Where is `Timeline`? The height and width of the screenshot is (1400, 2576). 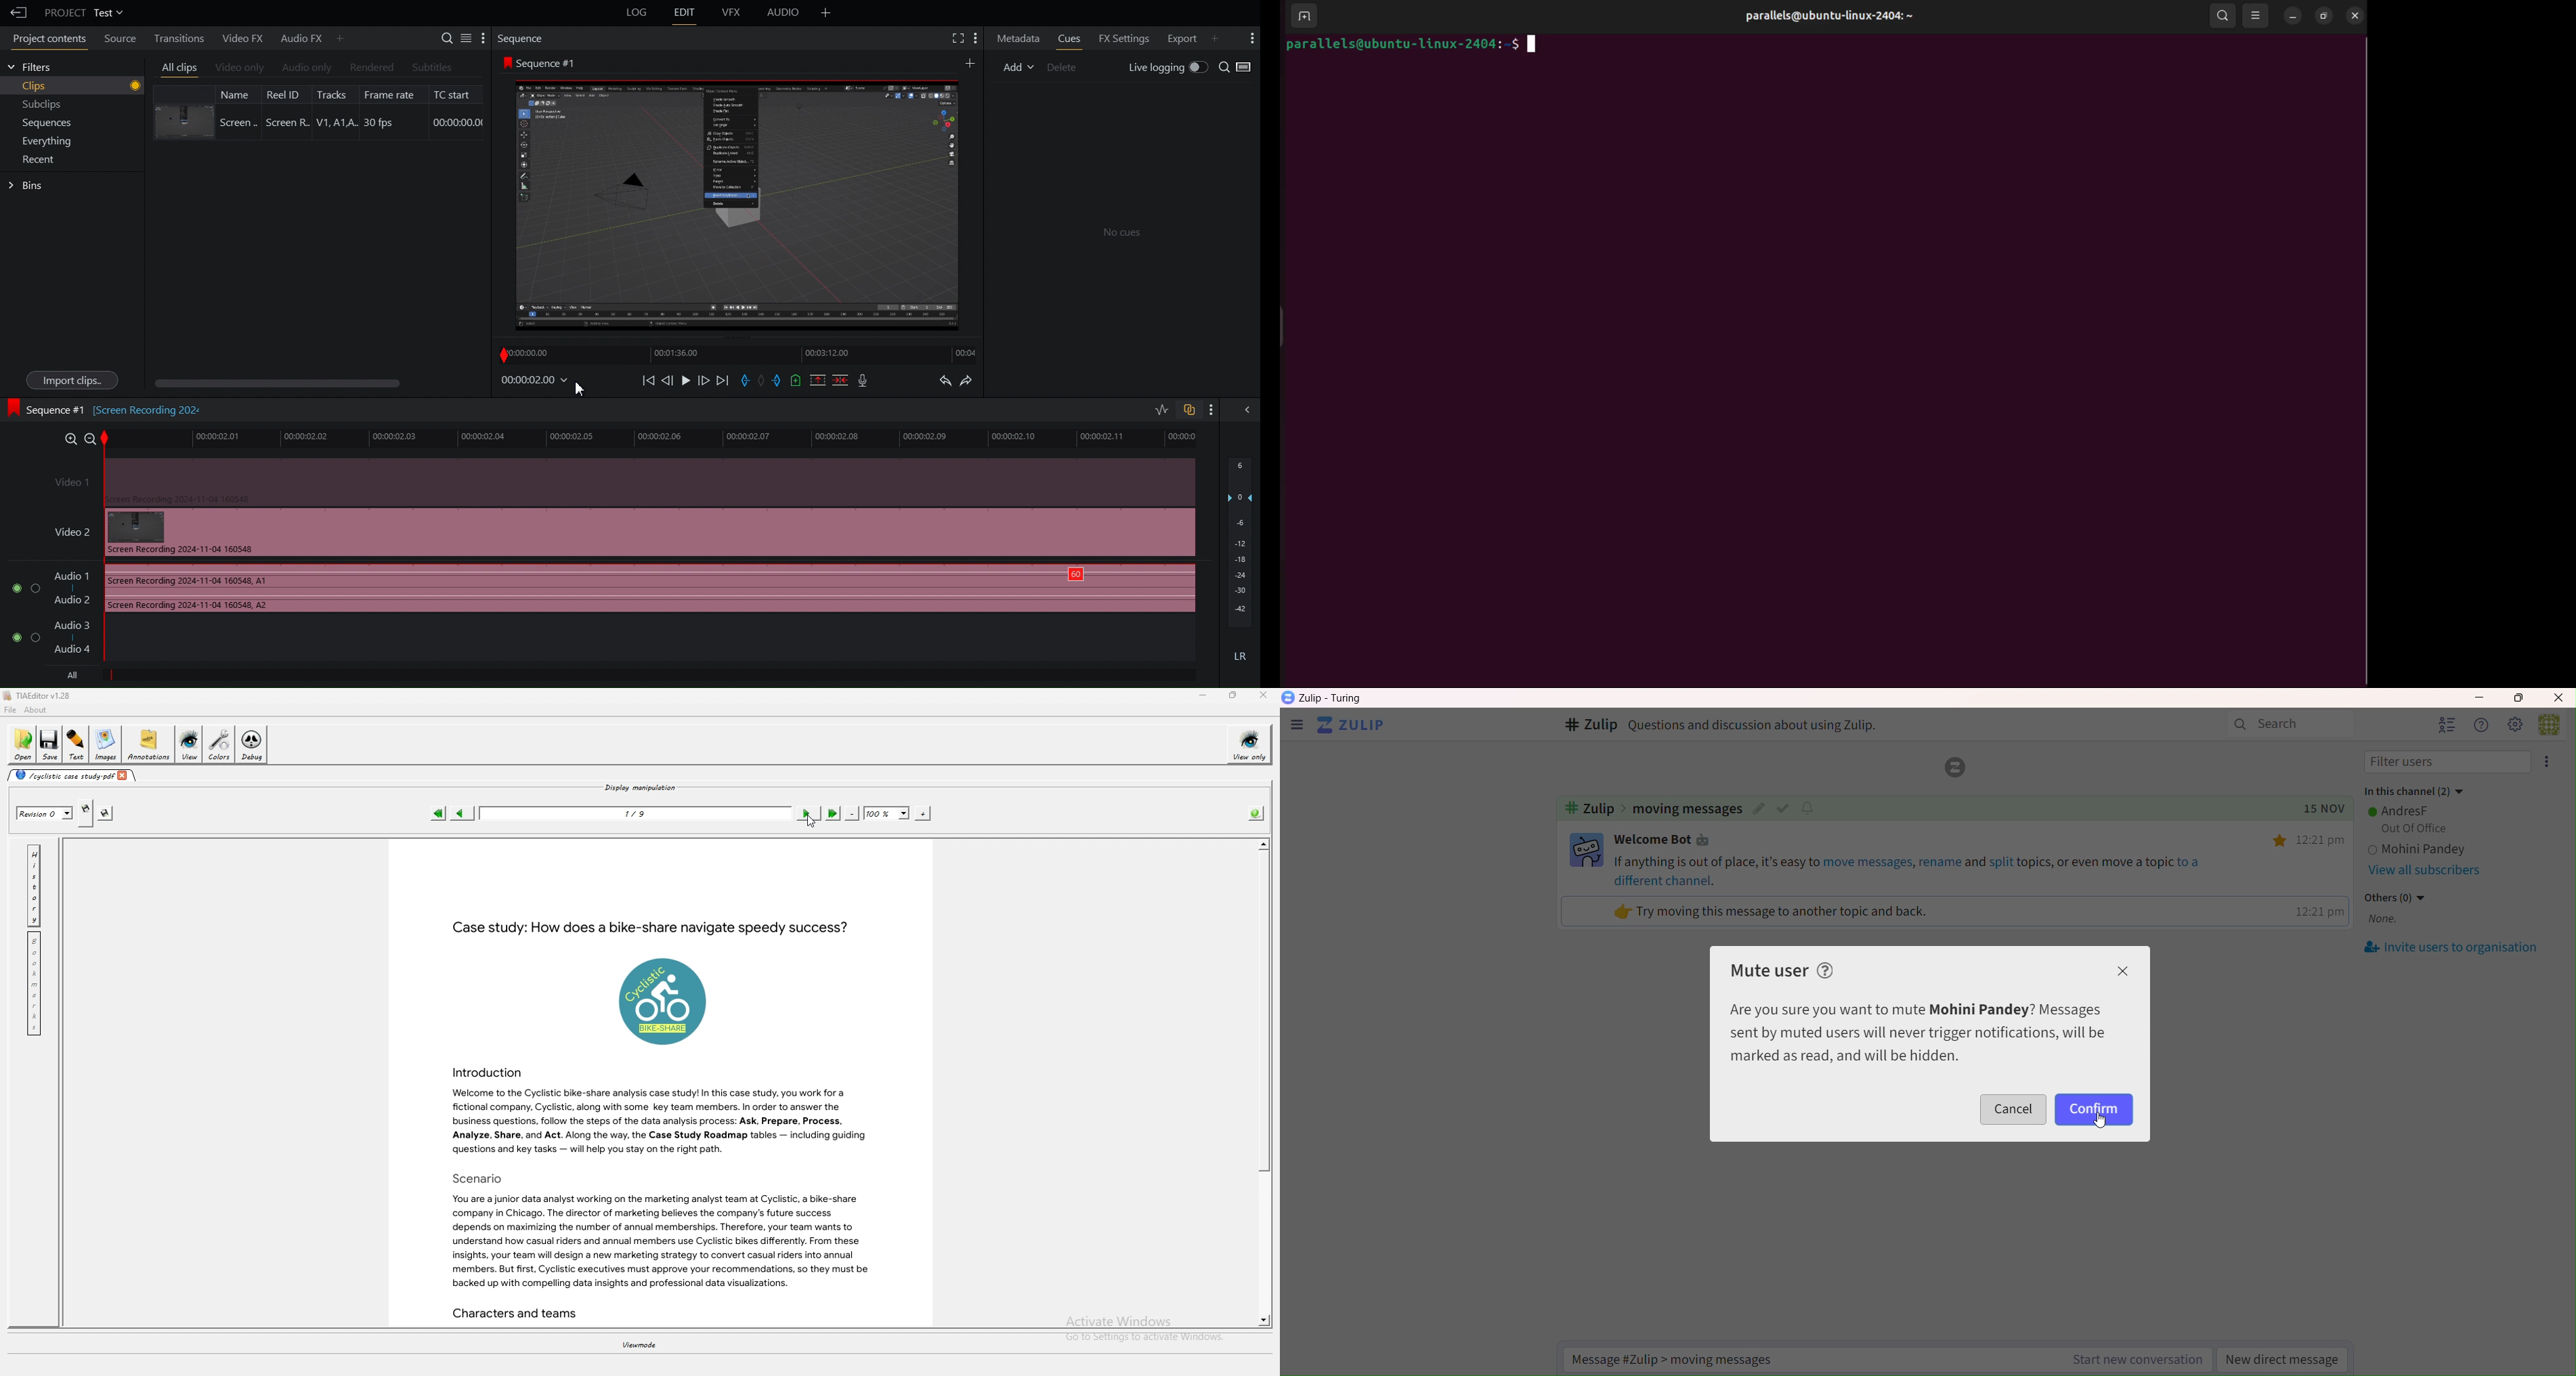
Timeline is located at coordinates (660, 438).